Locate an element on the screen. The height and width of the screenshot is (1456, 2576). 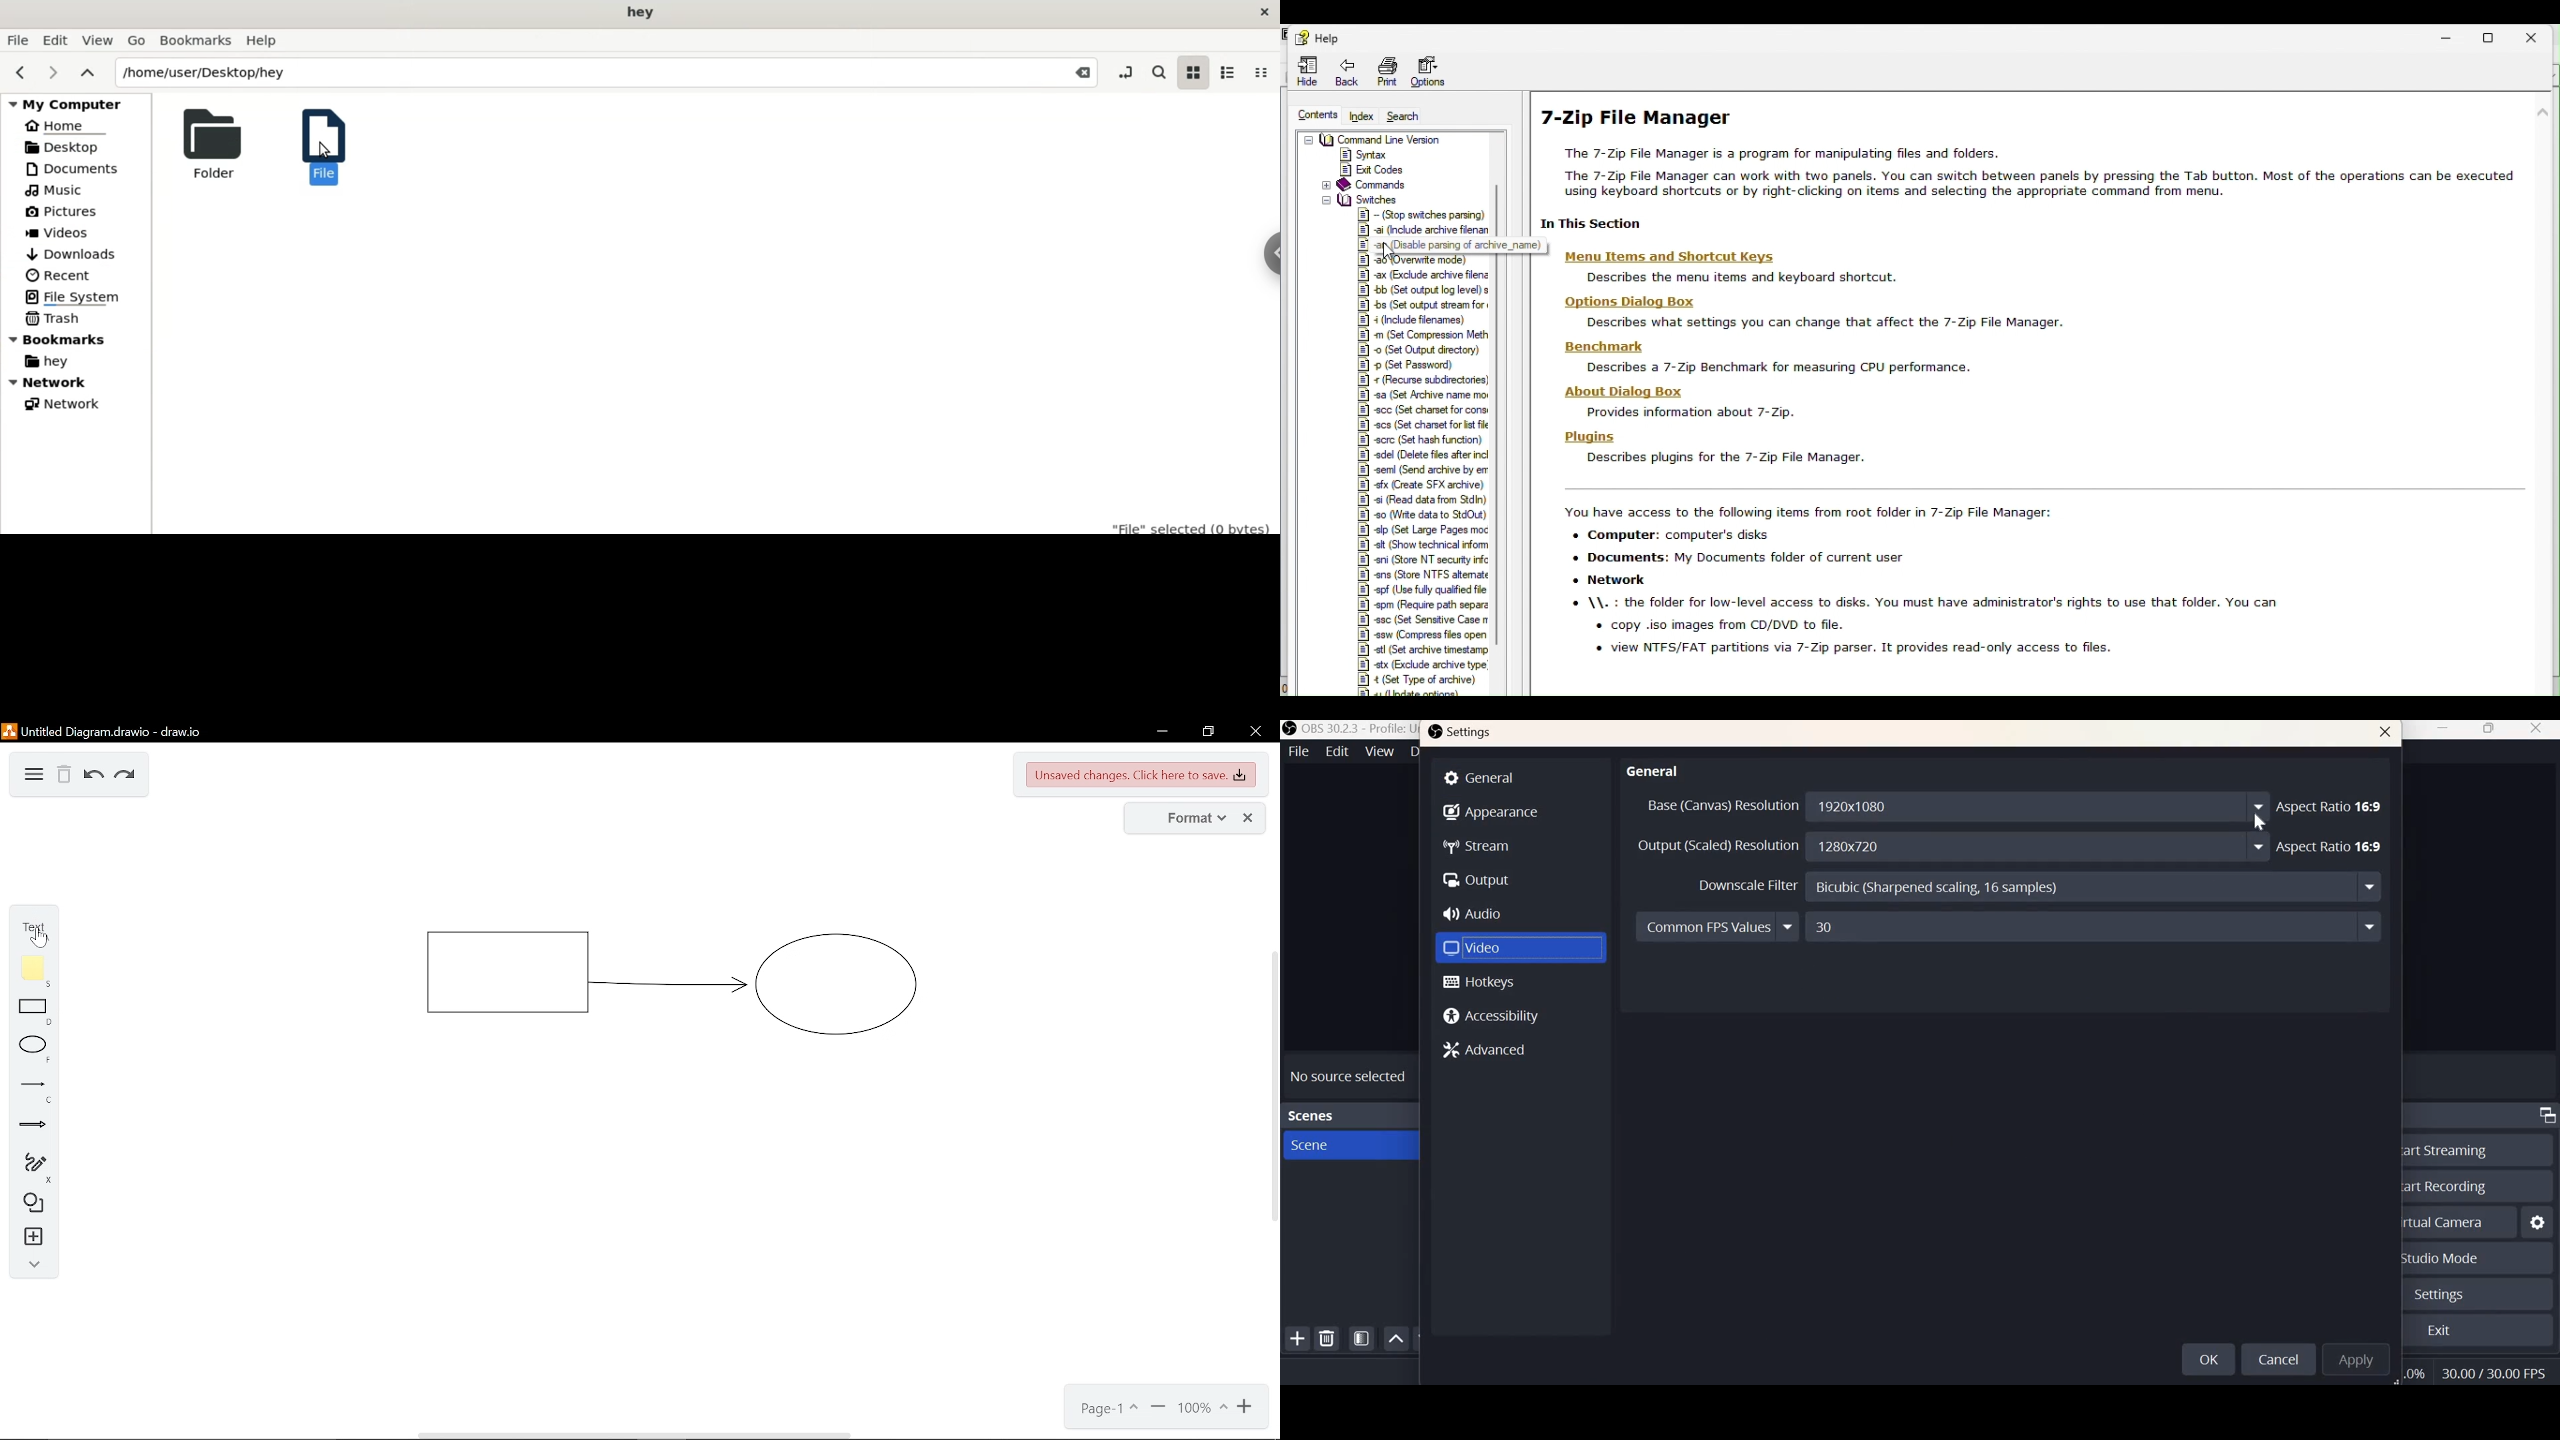
Scenes is located at coordinates (1311, 1114).